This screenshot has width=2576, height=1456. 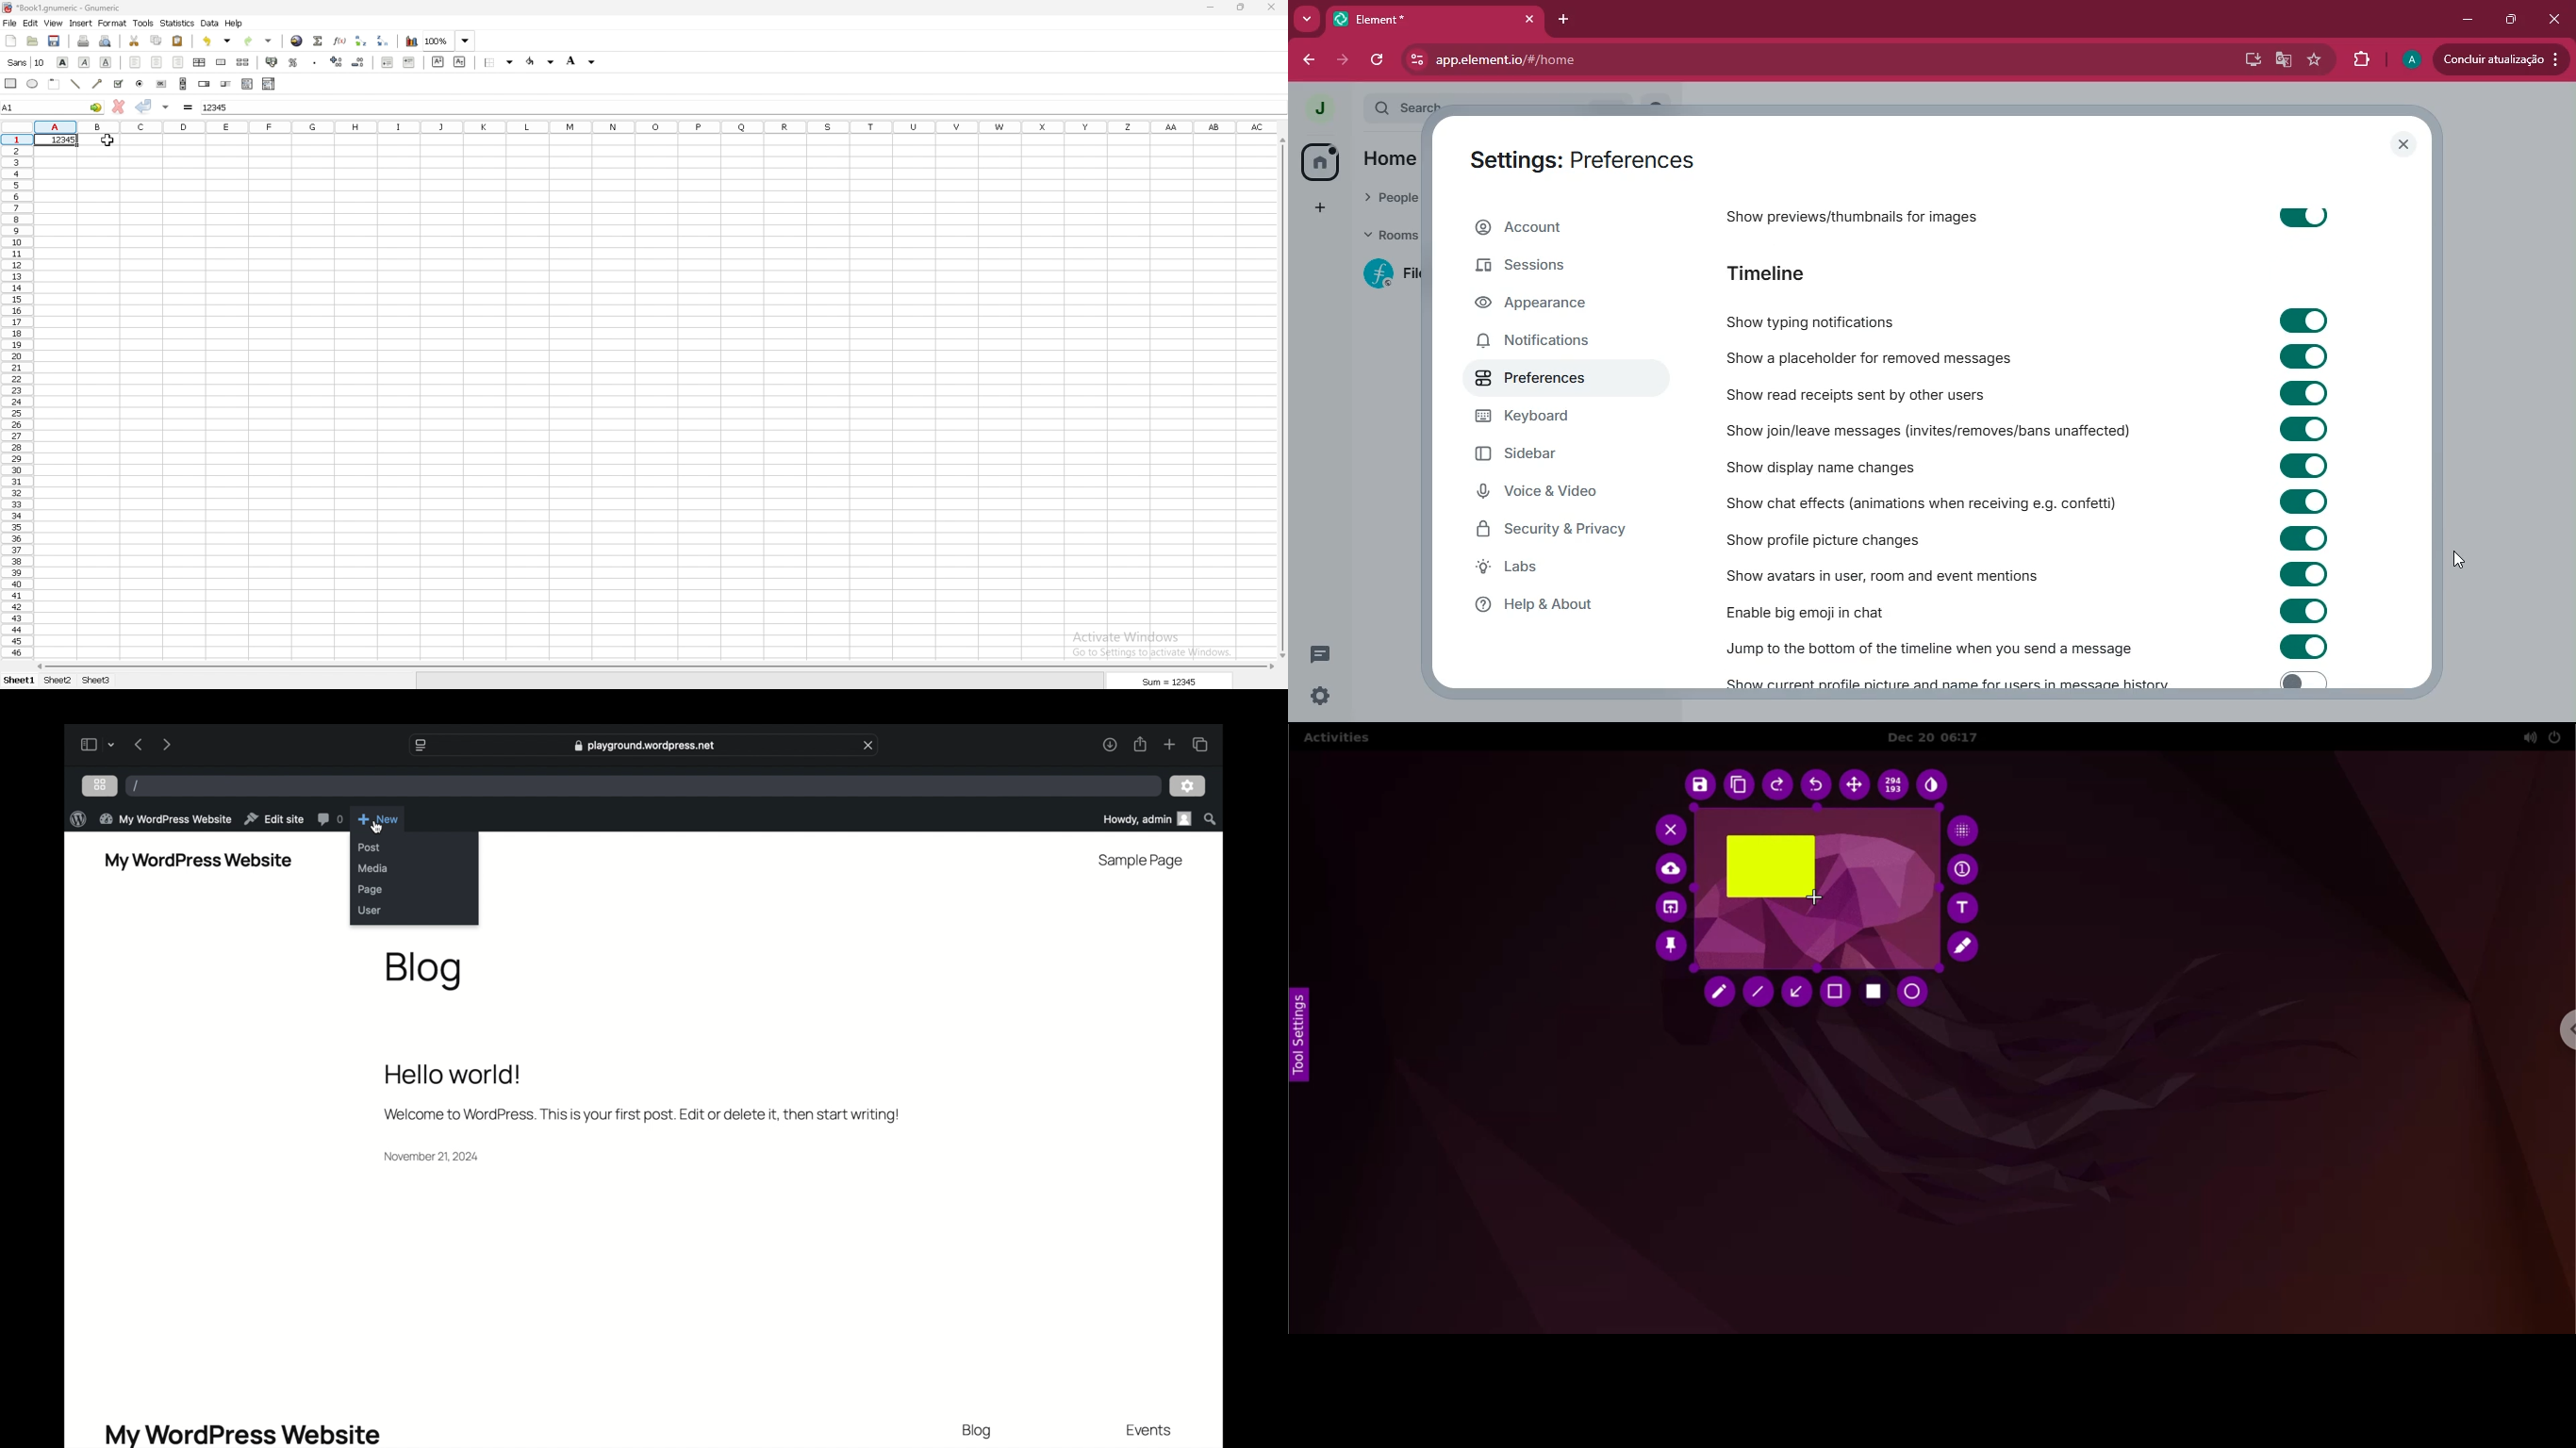 I want to click on accept changes, so click(x=144, y=107).